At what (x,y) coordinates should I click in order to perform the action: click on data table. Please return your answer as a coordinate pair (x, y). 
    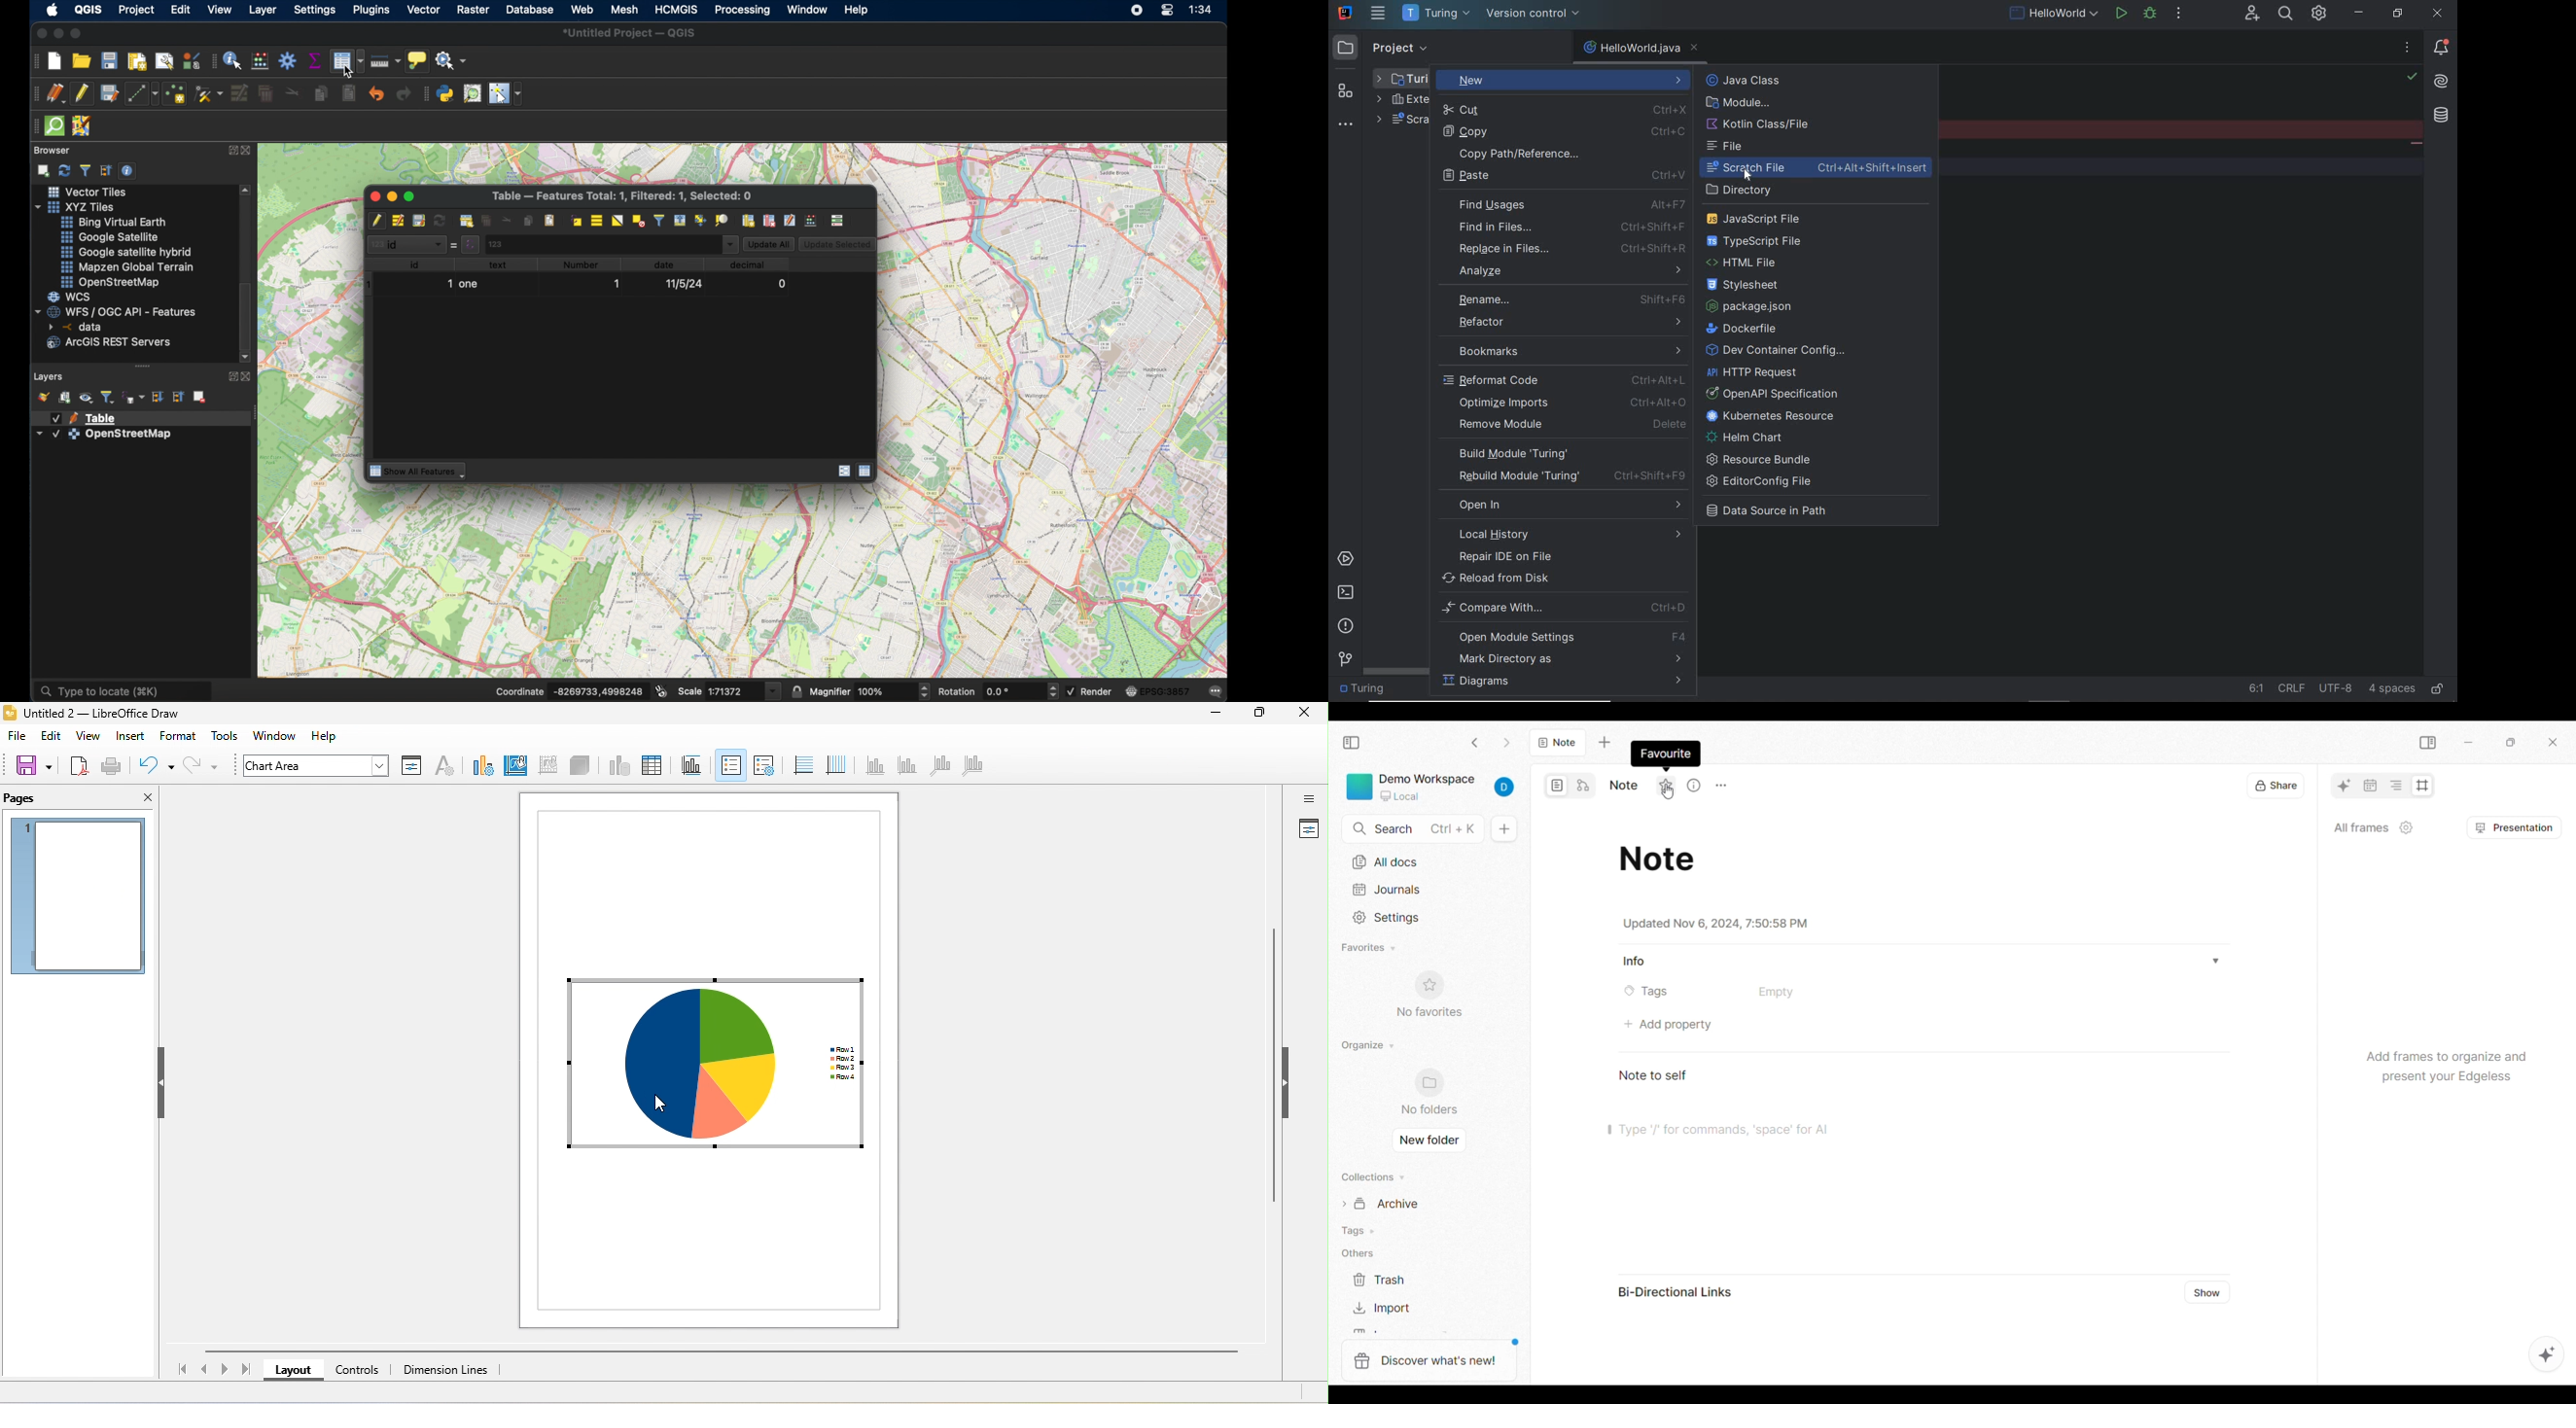
    Looking at the image, I should click on (651, 766).